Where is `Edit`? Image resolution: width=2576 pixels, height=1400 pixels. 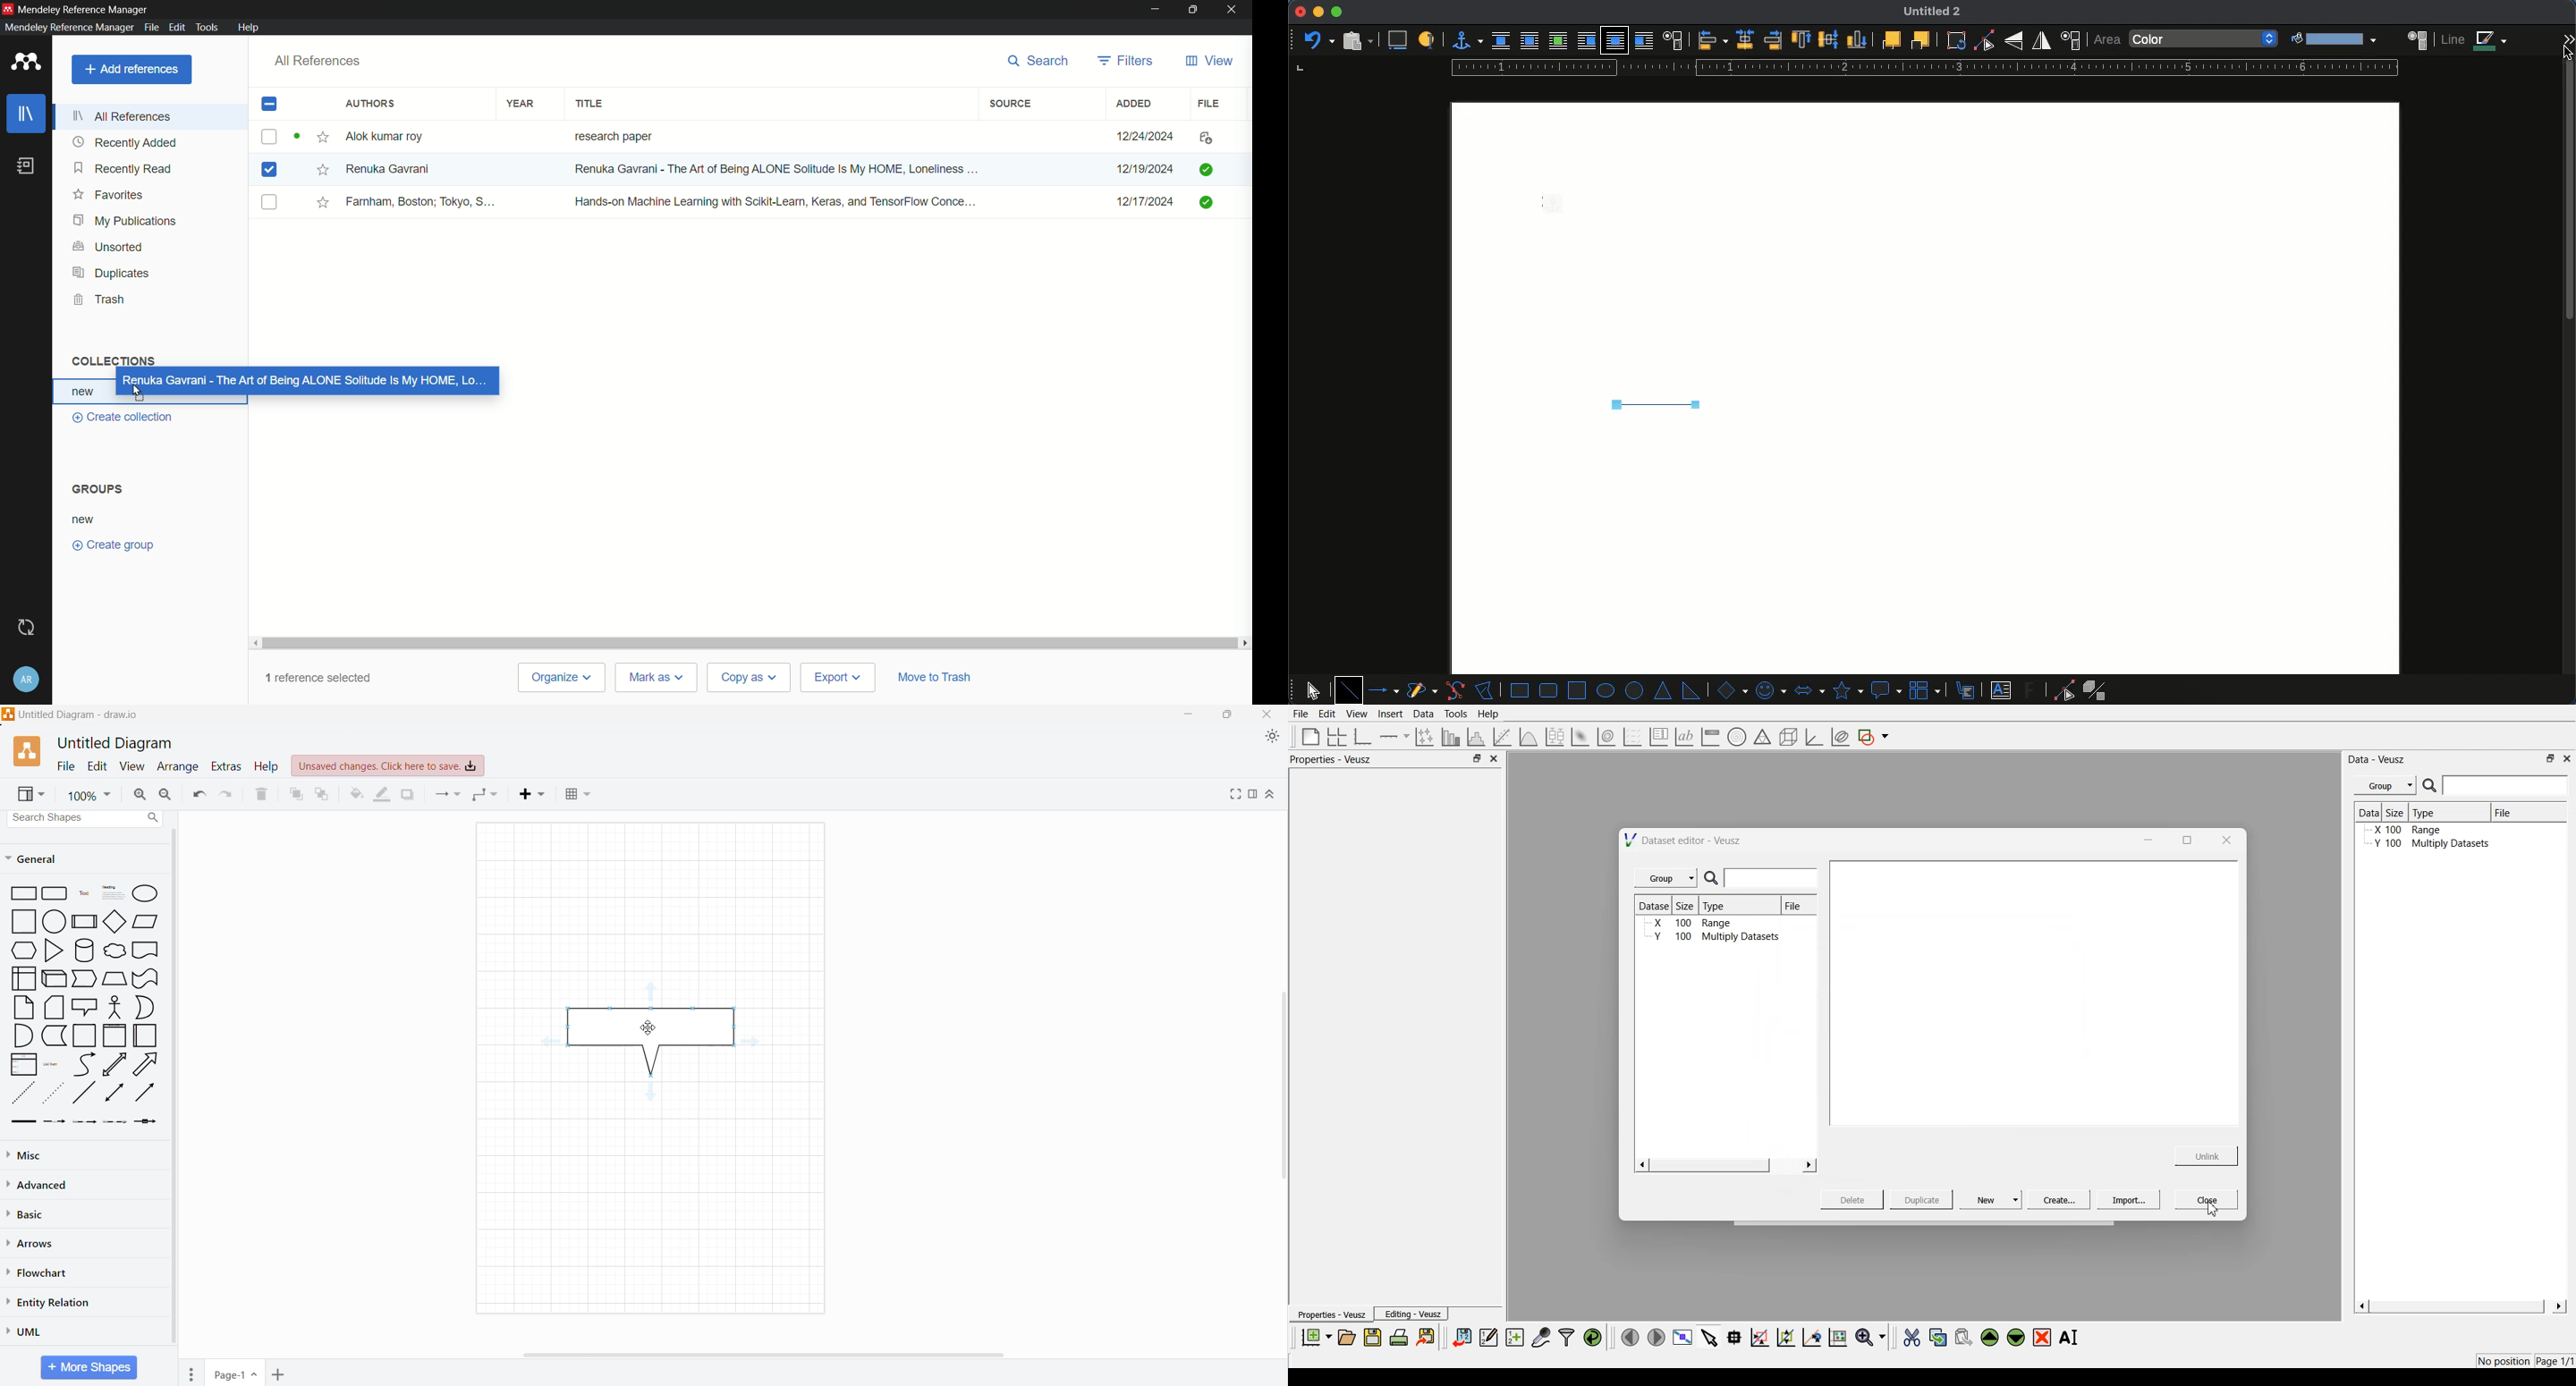 Edit is located at coordinates (1328, 713).